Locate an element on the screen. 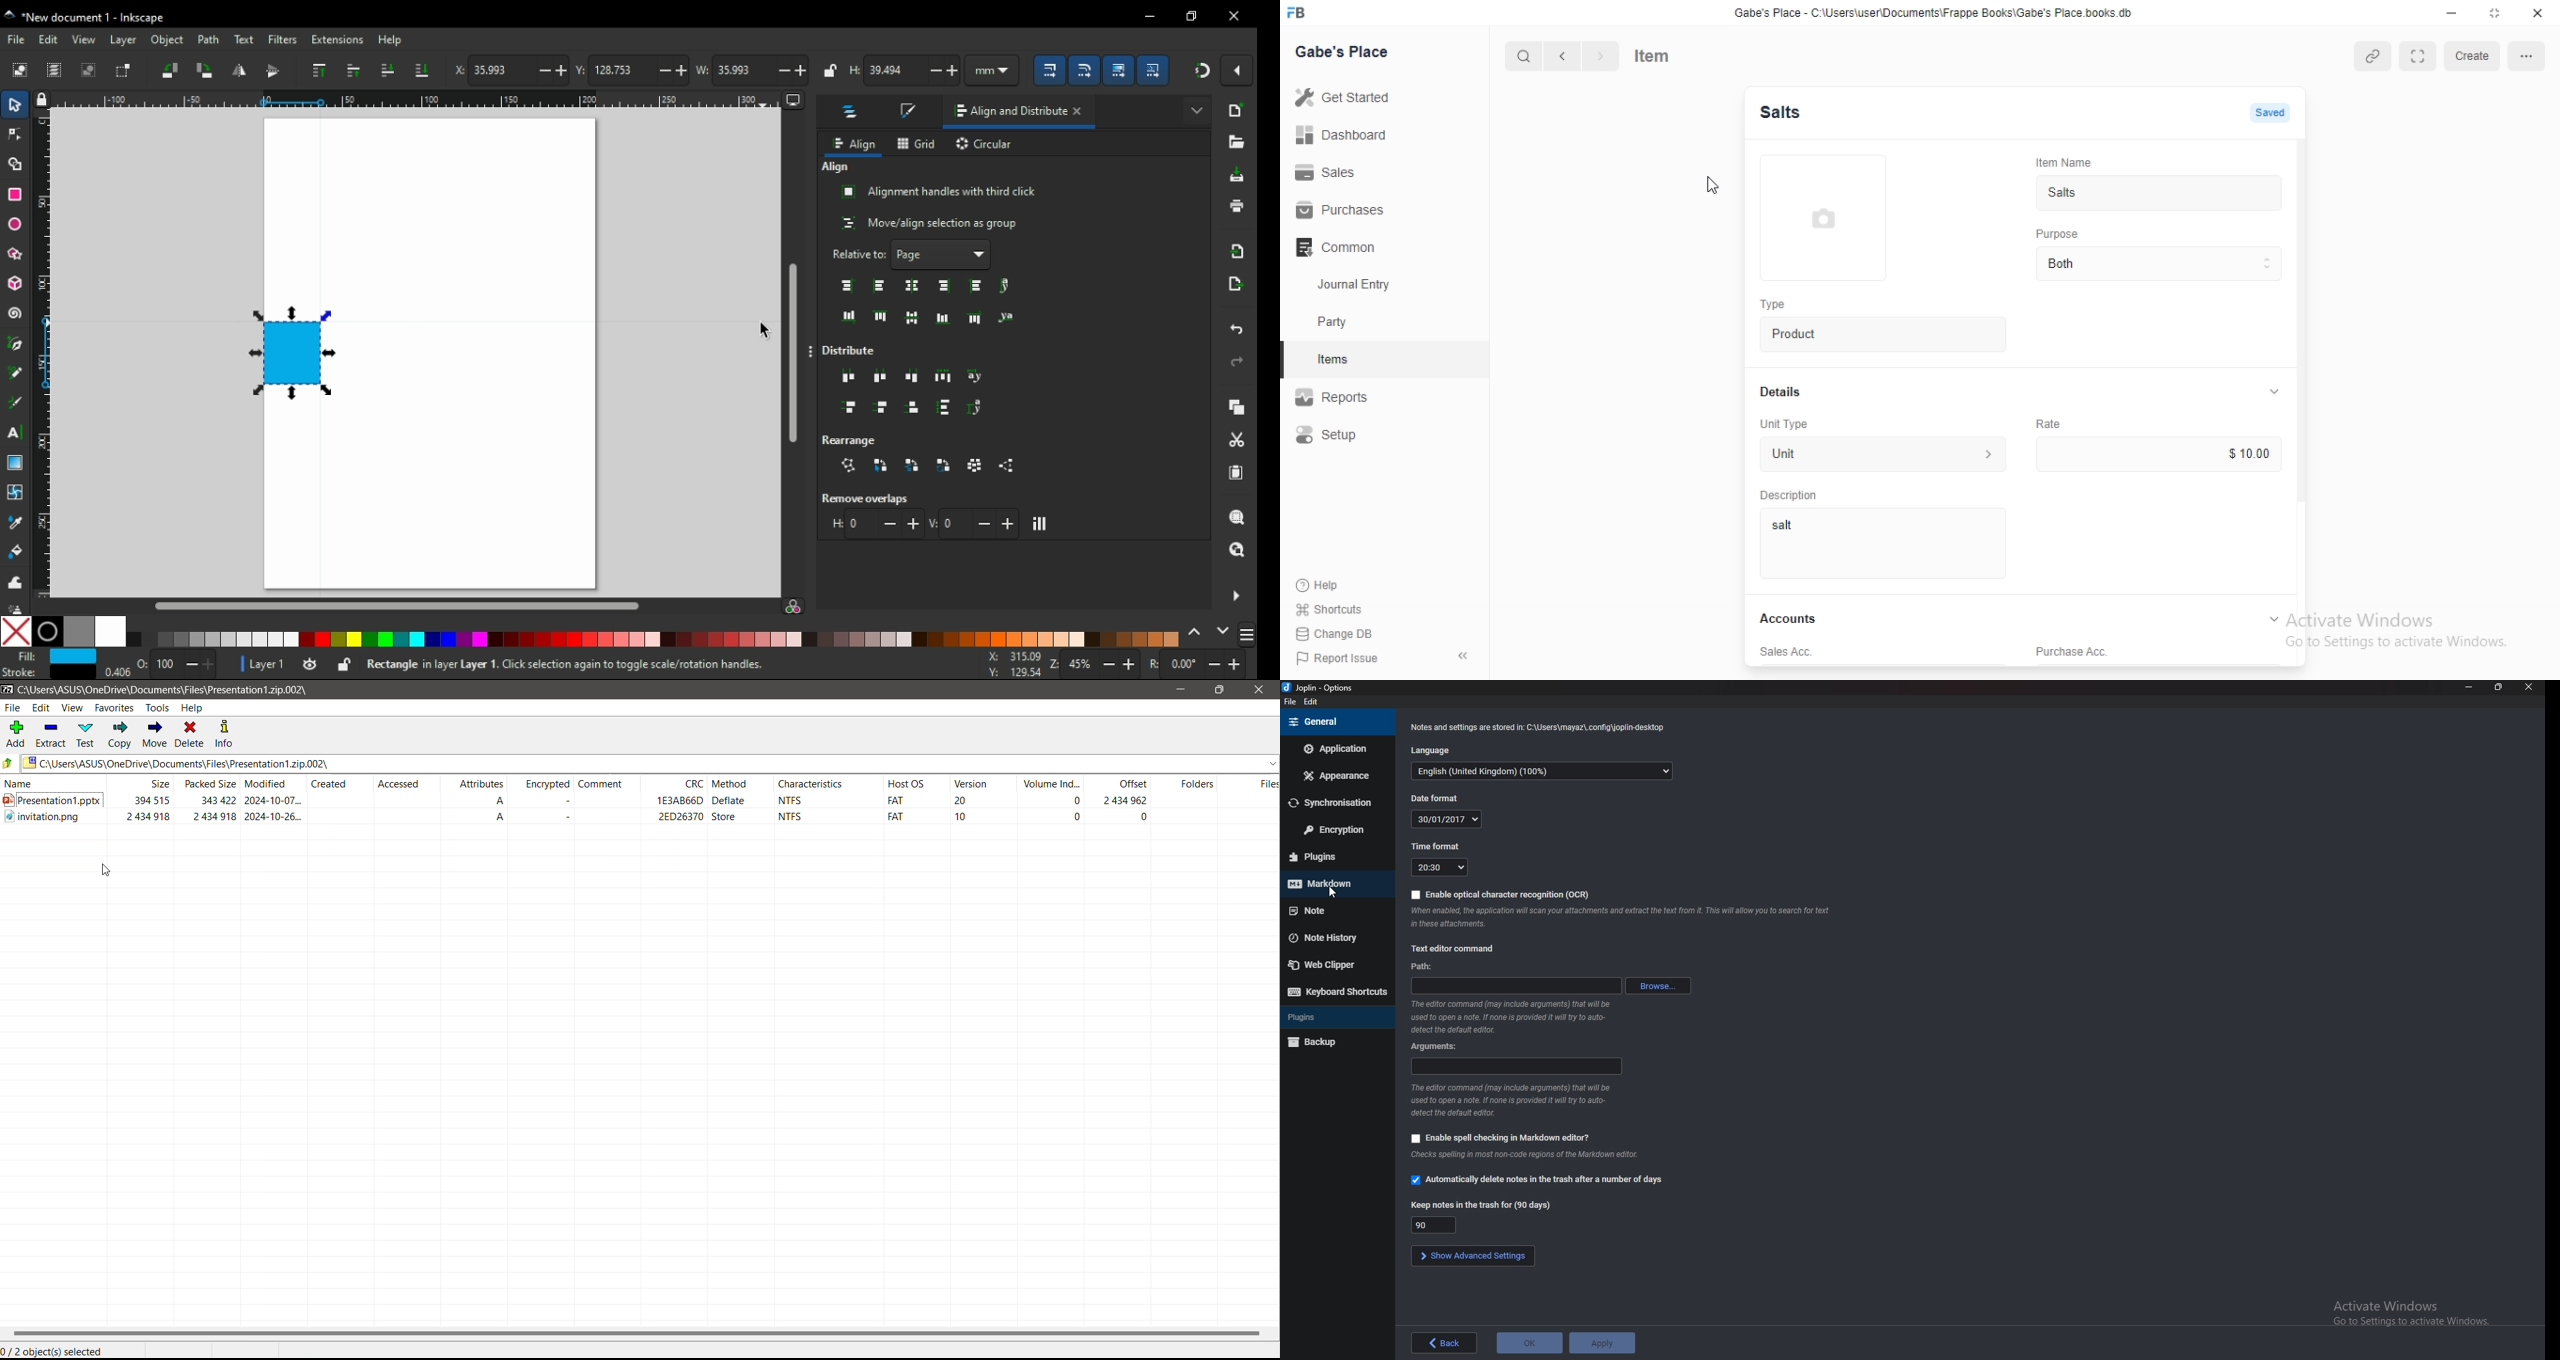  Keep notes in the trash for is located at coordinates (1486, 1206).